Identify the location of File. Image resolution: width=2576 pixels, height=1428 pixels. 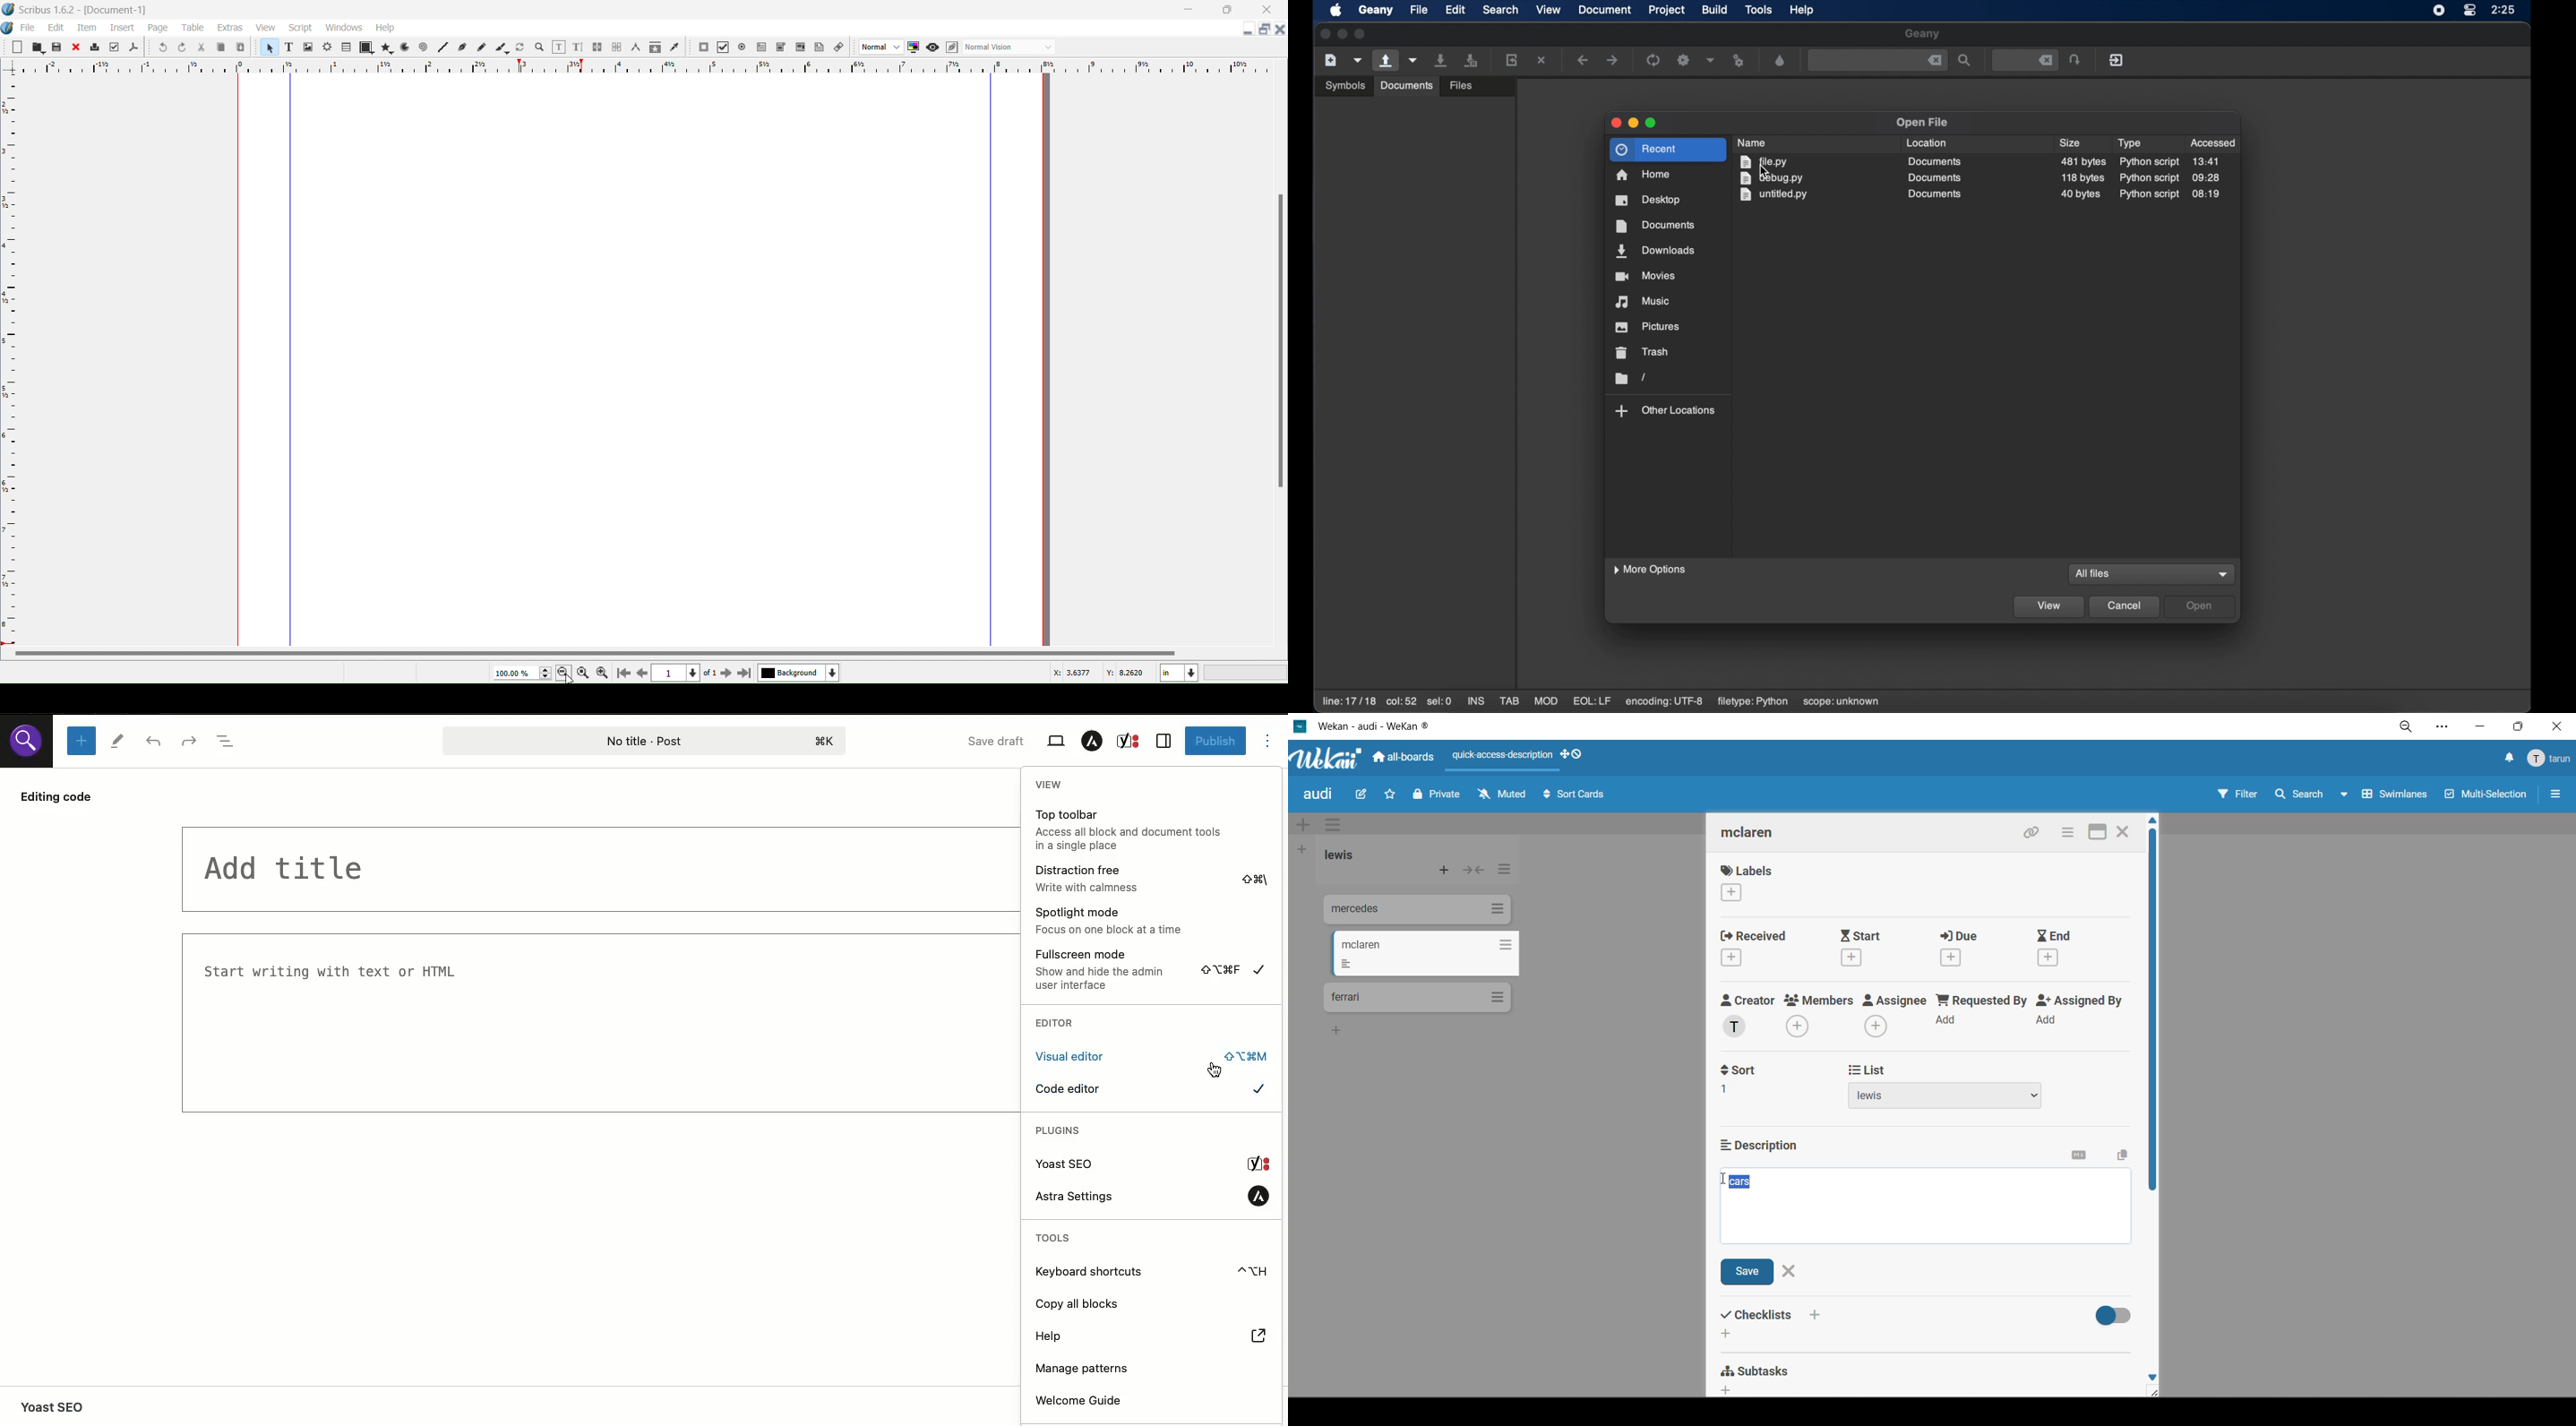
(28, 28).